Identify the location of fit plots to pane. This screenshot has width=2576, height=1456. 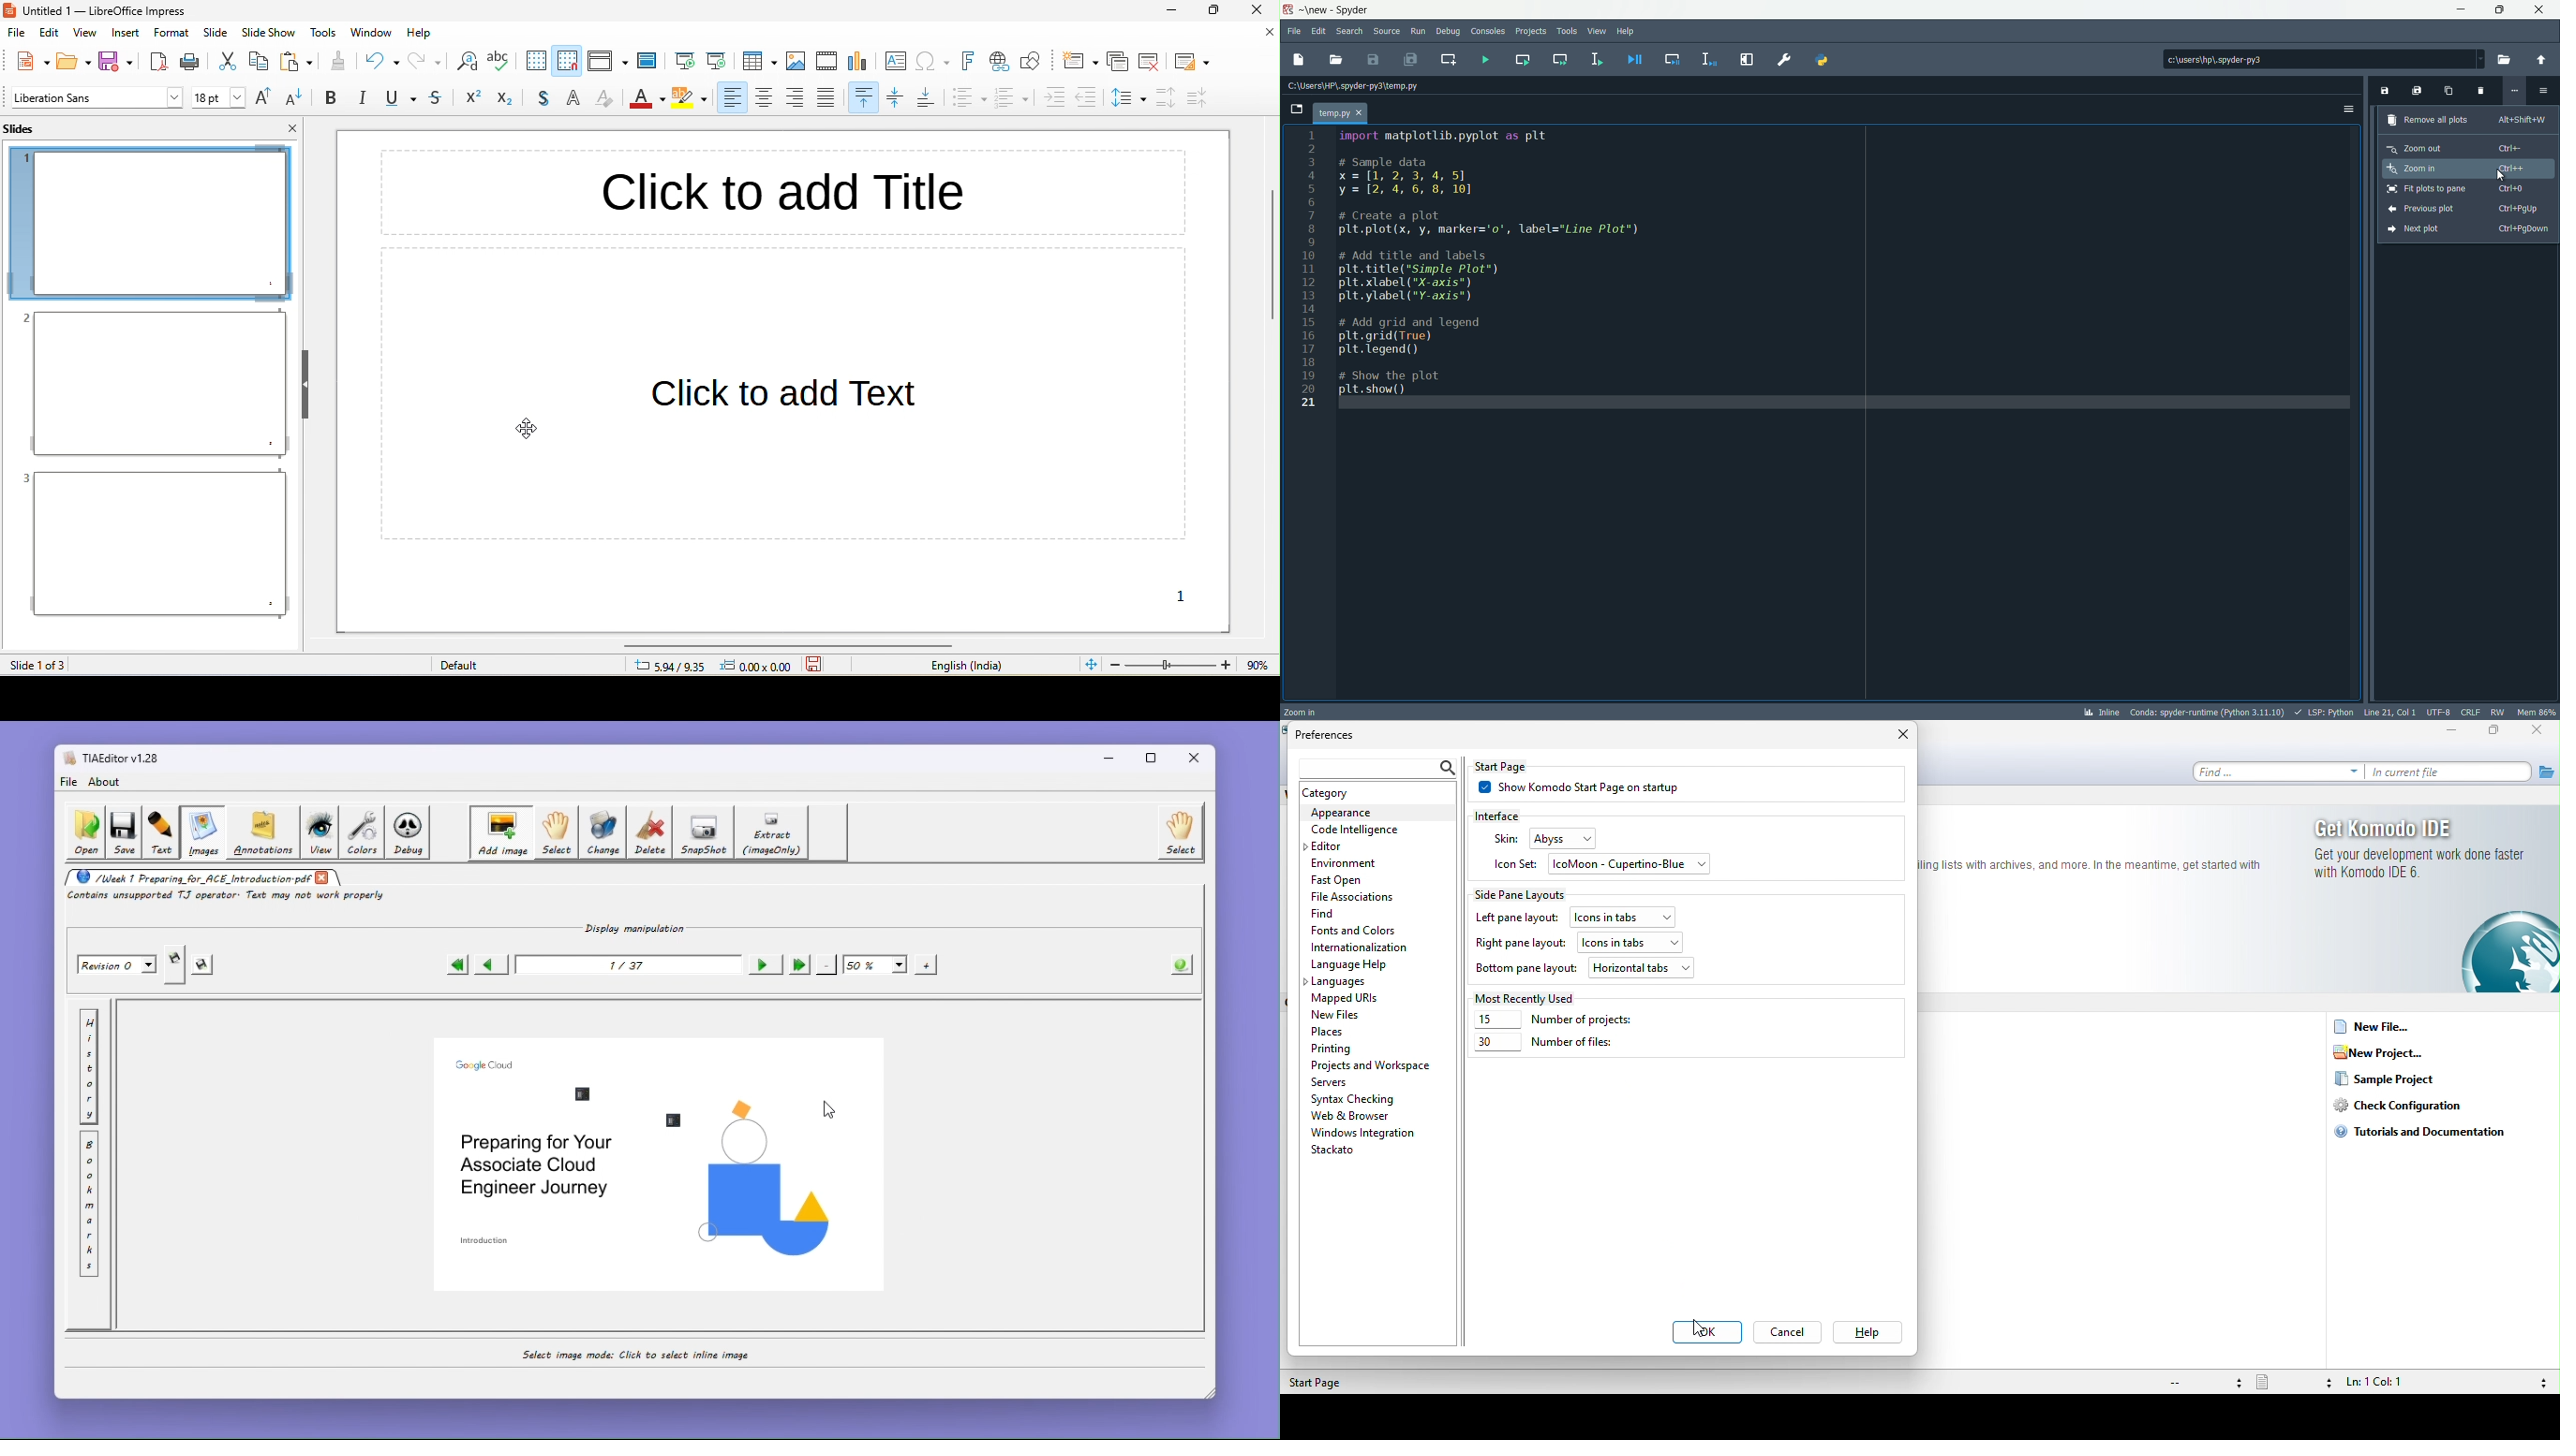
(2457, 190).